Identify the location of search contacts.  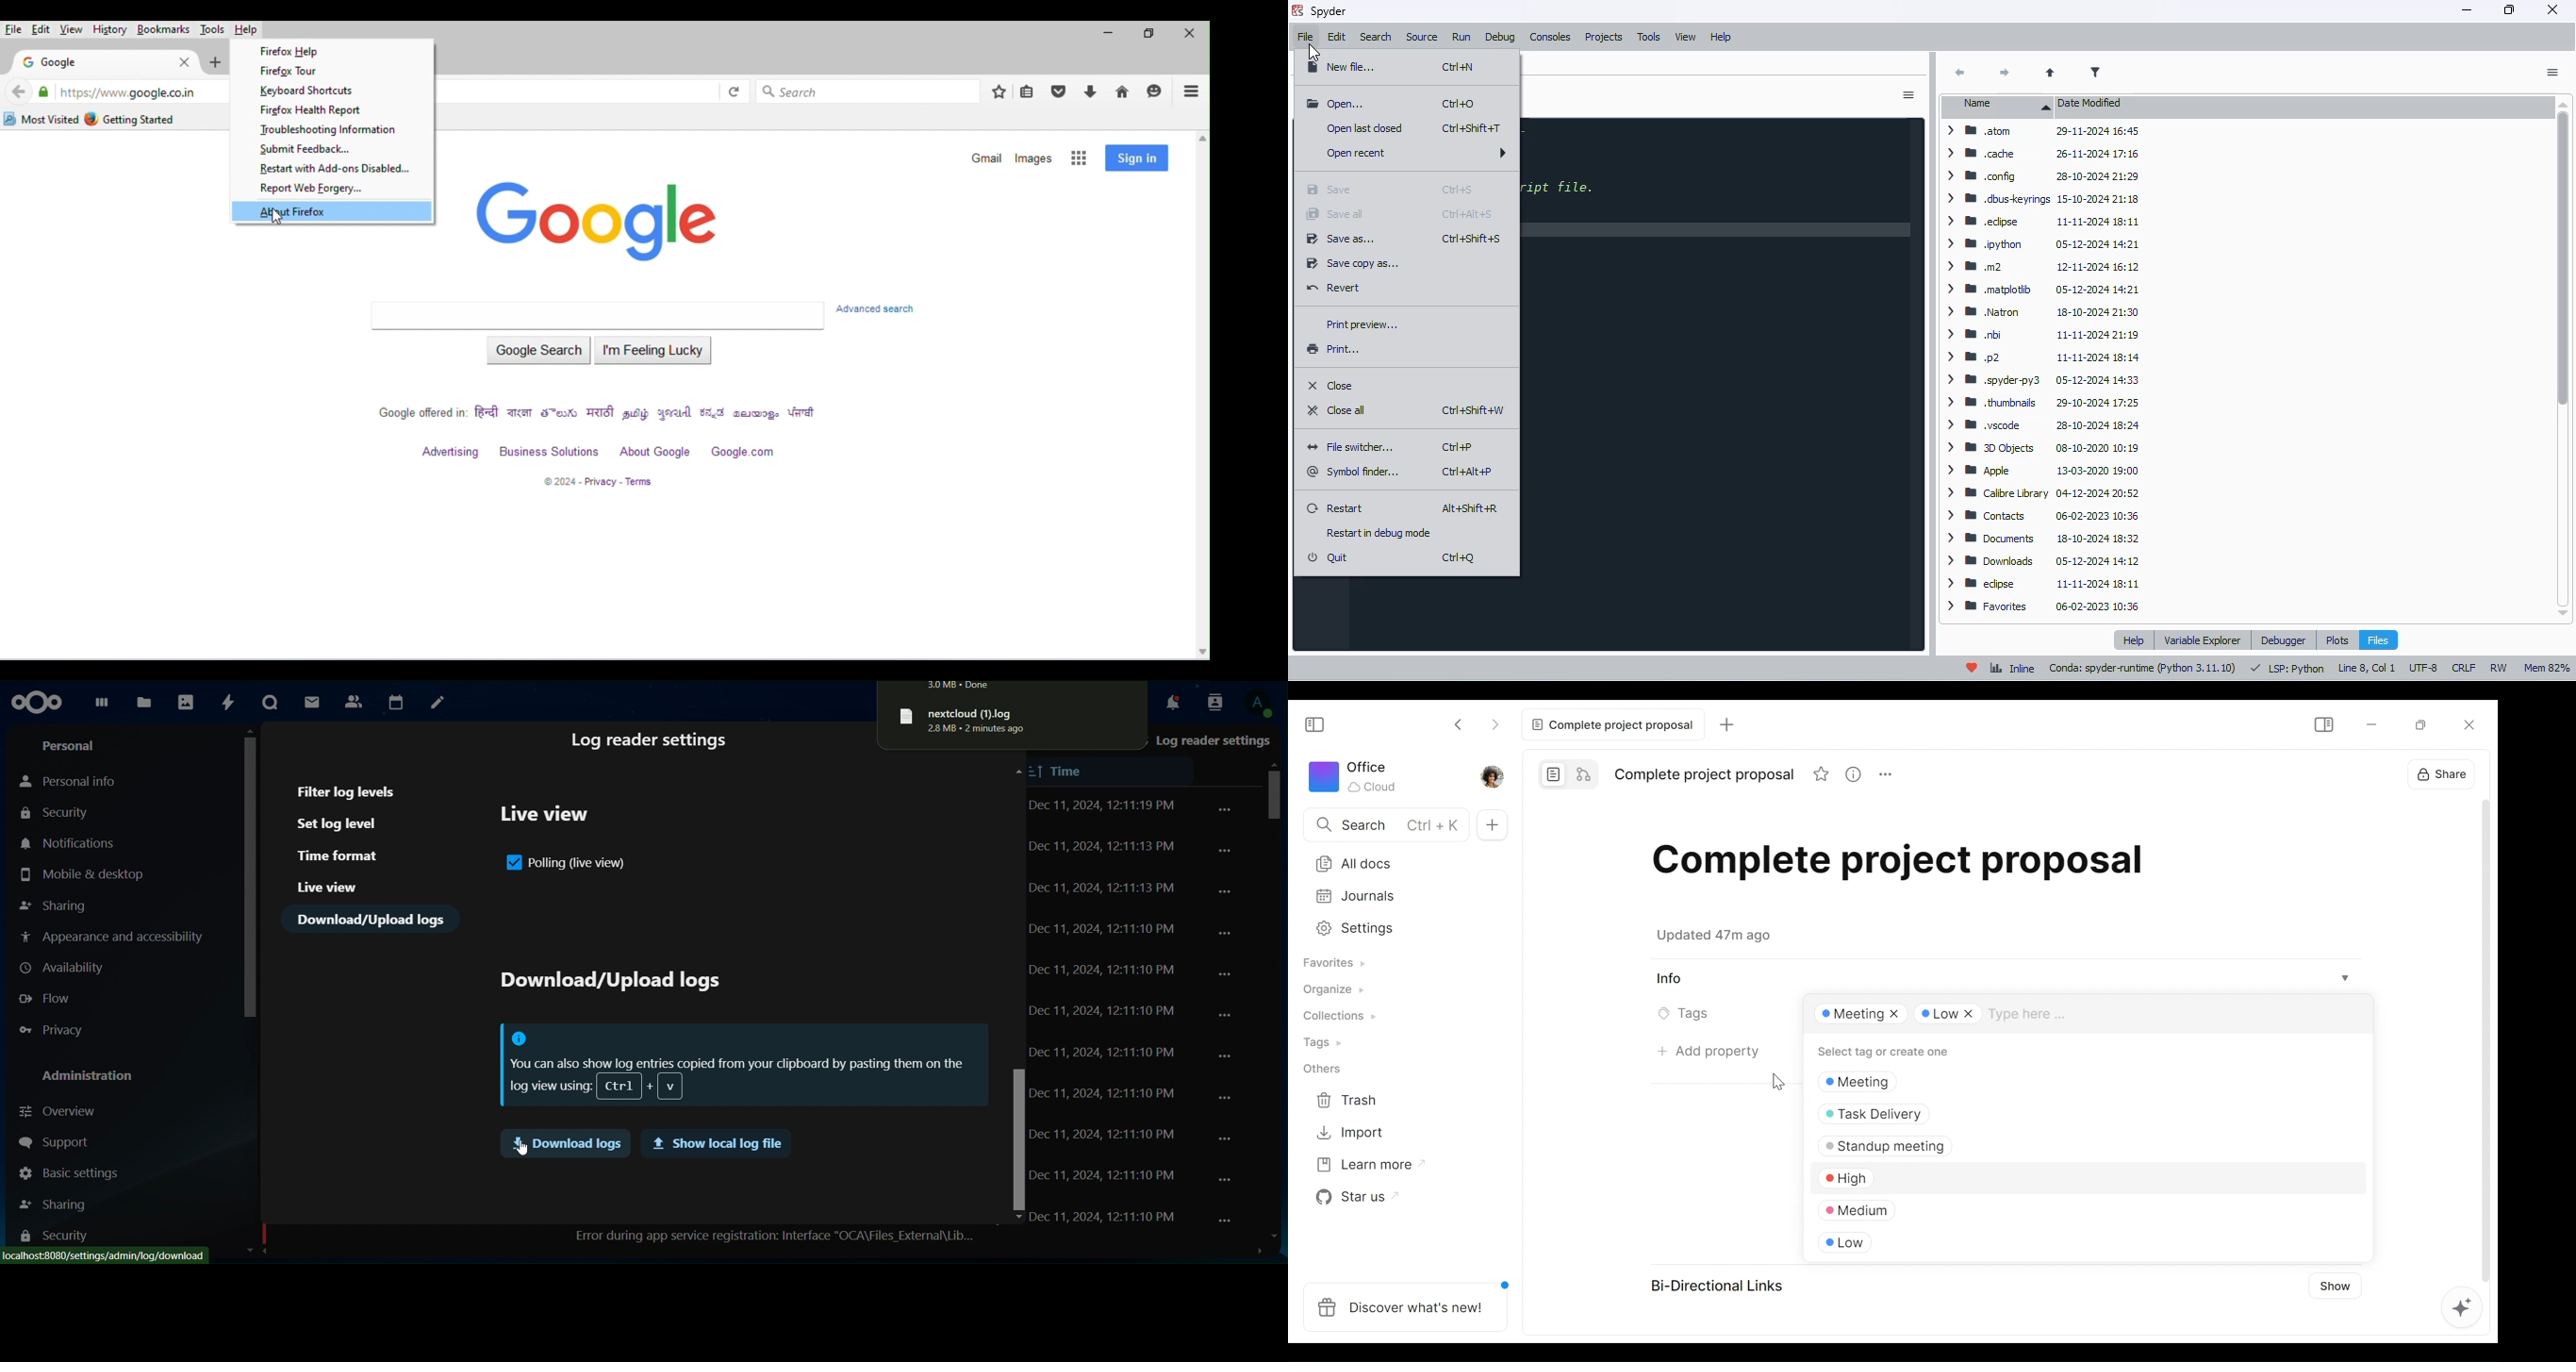
(1211, 701).